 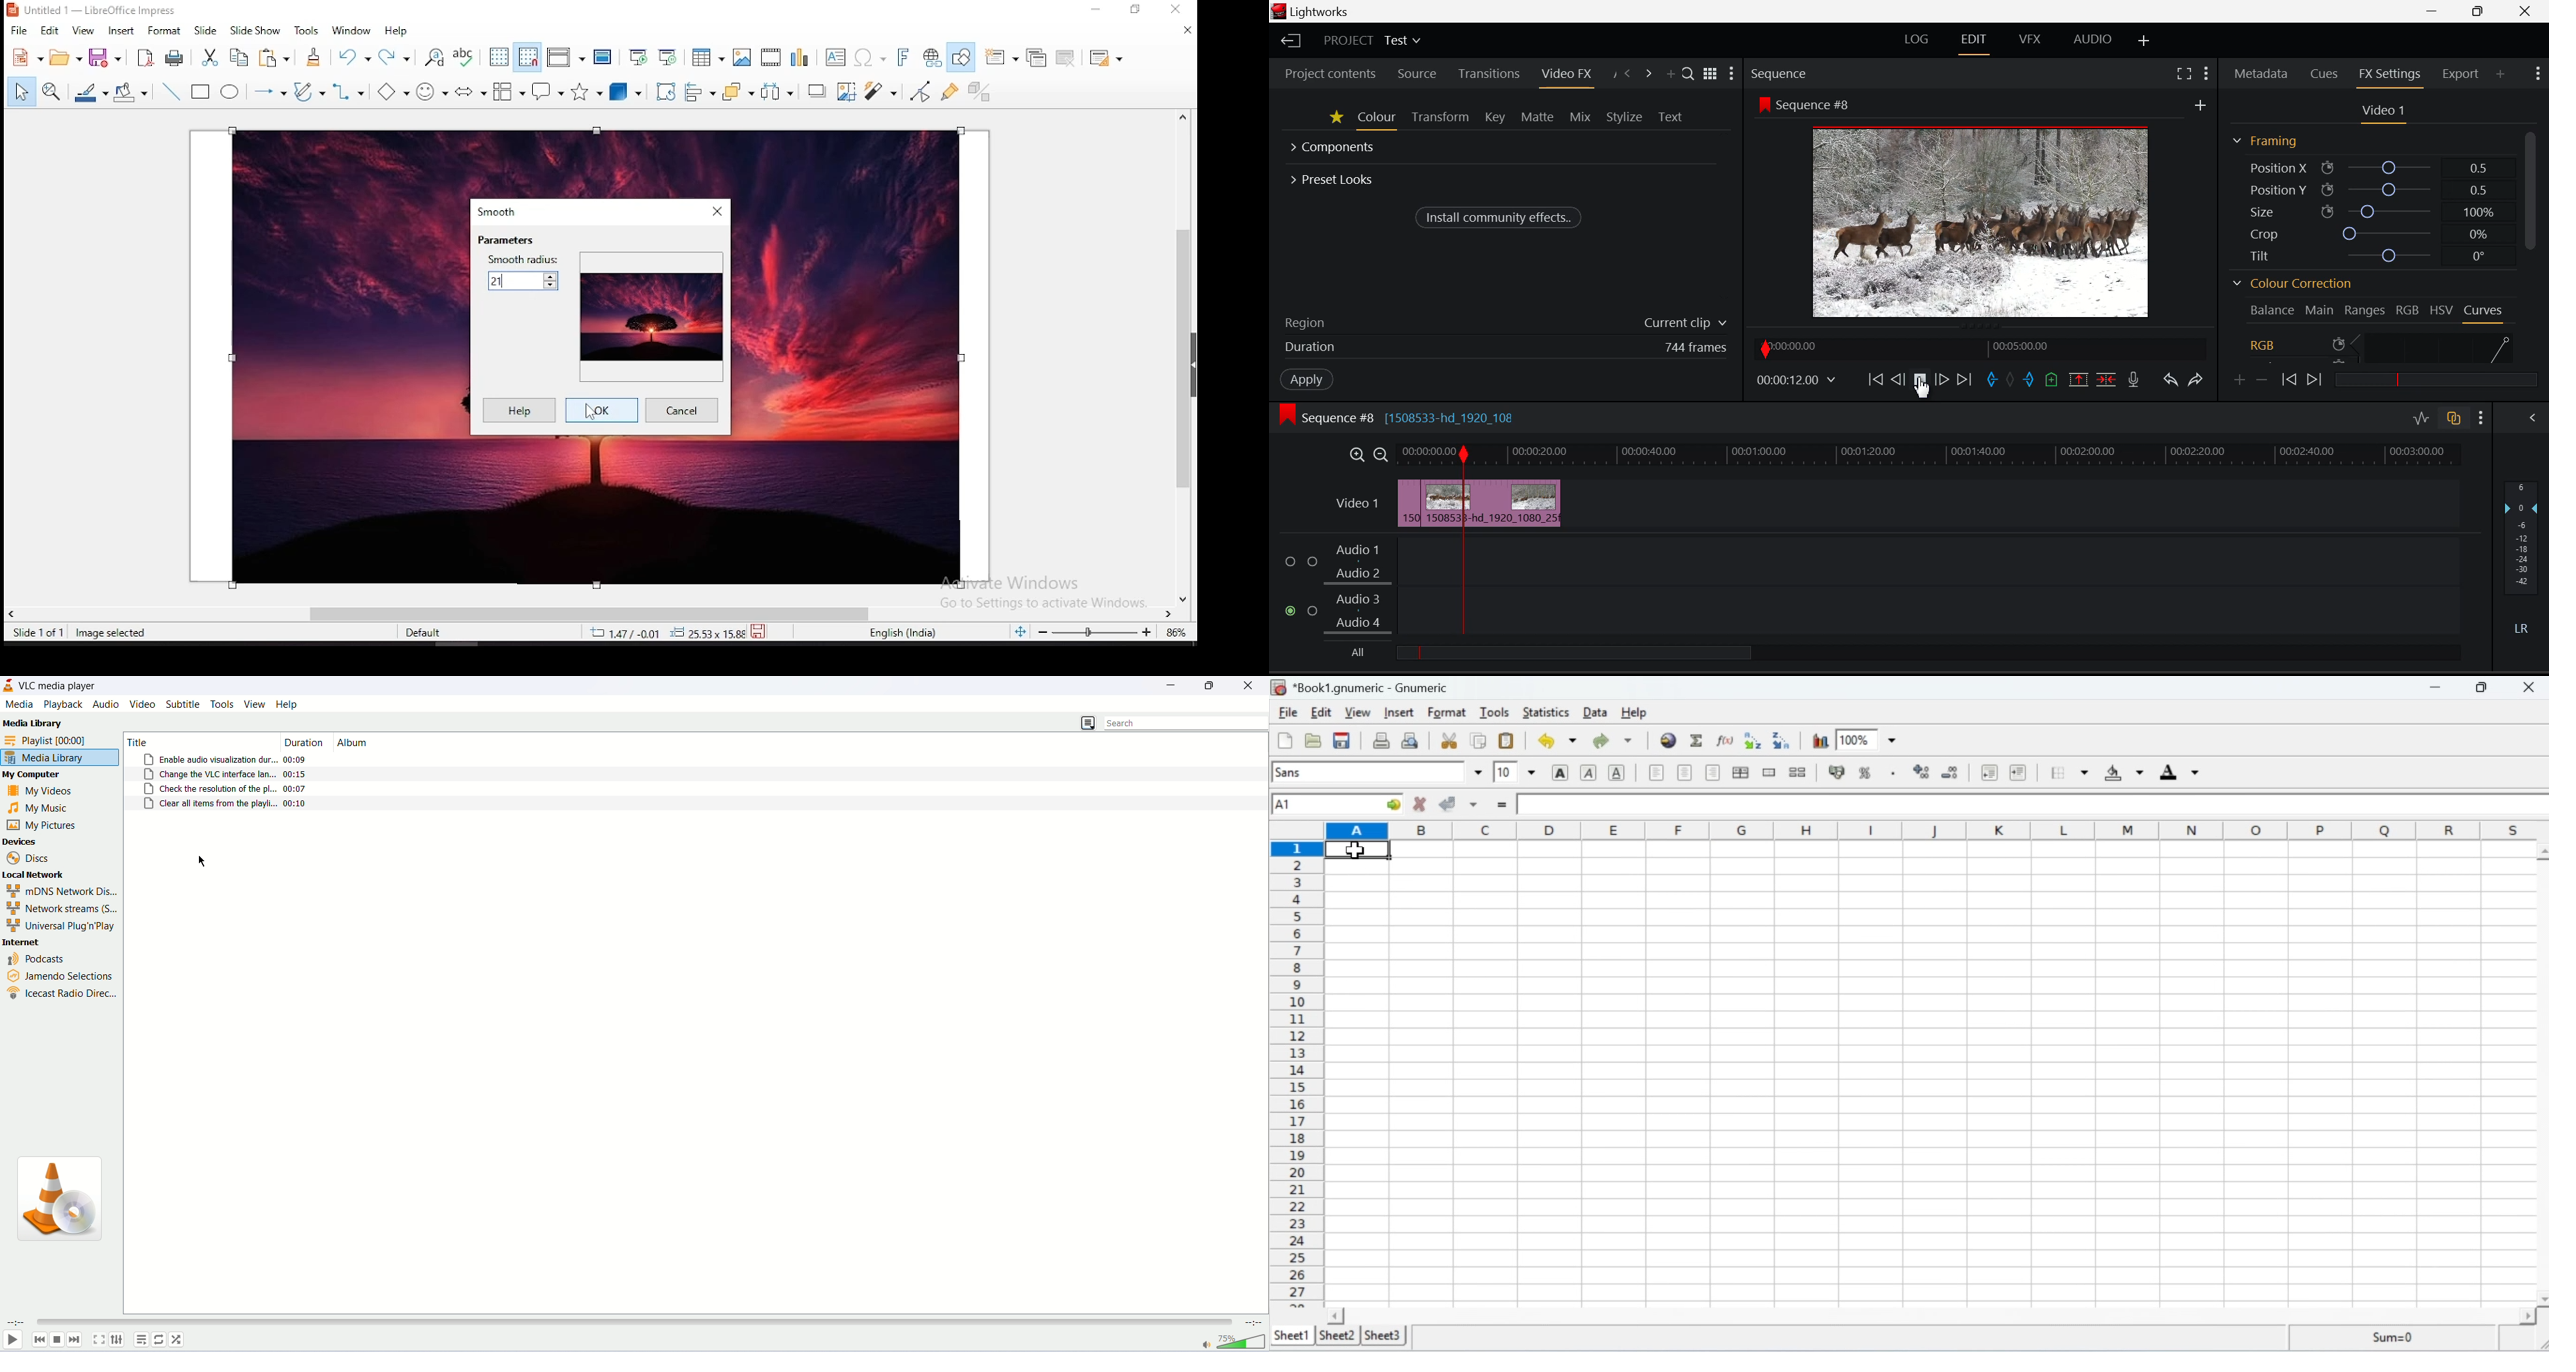 I want to click on Media Library, so click(x=33, y=722).